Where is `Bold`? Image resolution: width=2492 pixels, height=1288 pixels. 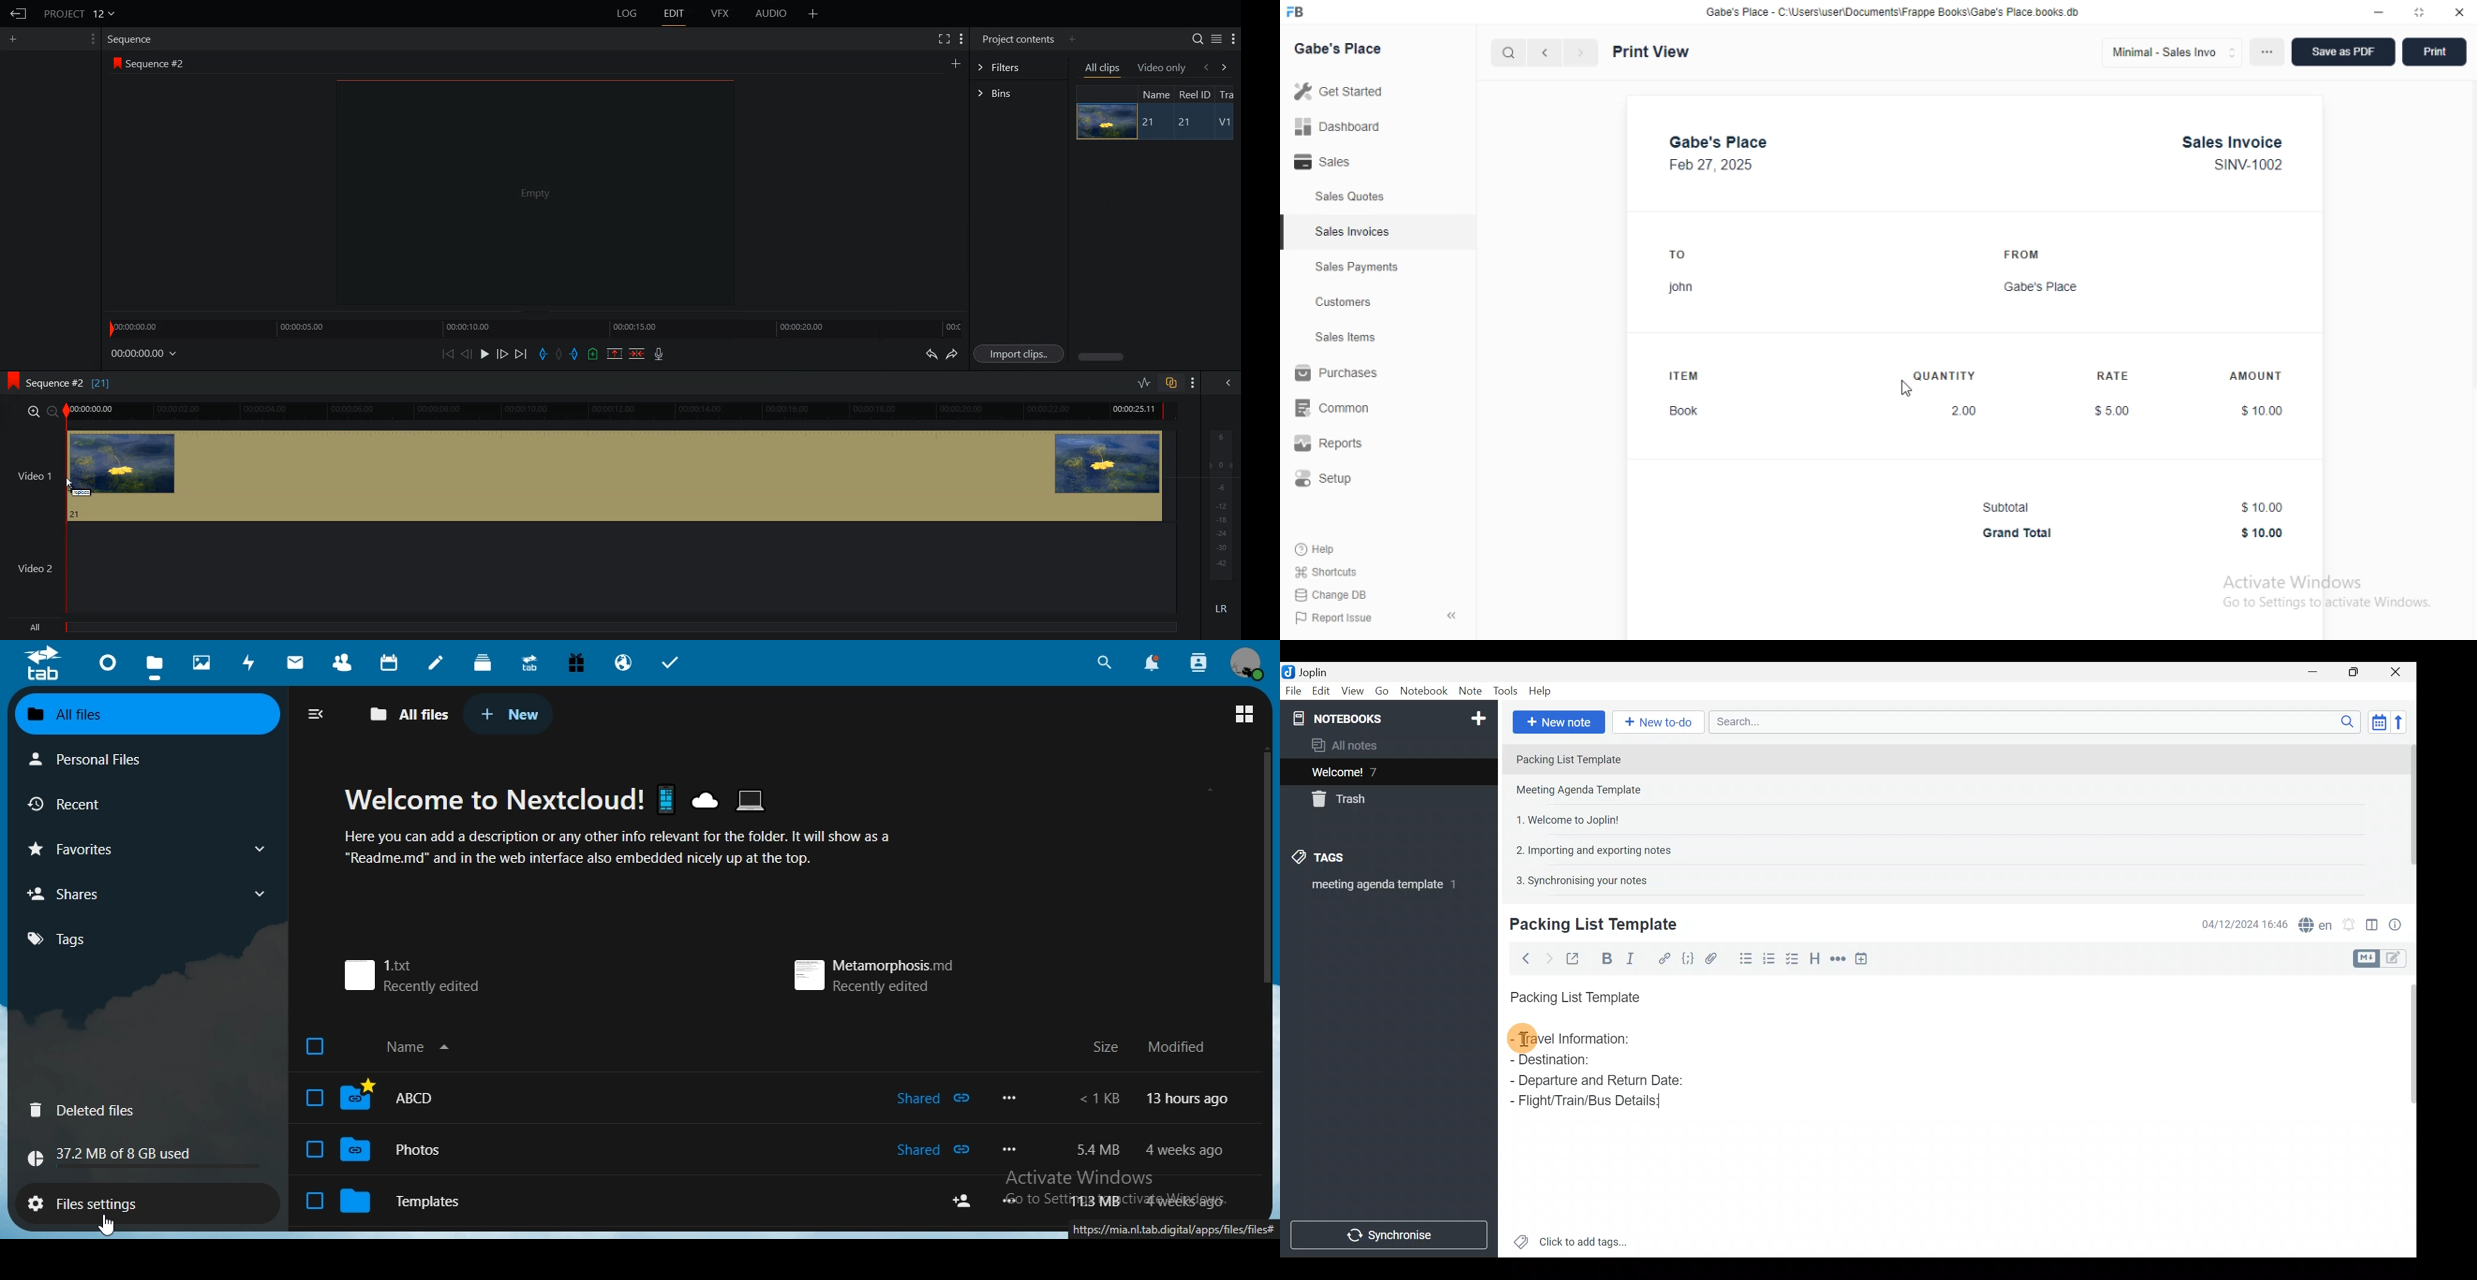 Bold is located at coordinates (1605, 958).